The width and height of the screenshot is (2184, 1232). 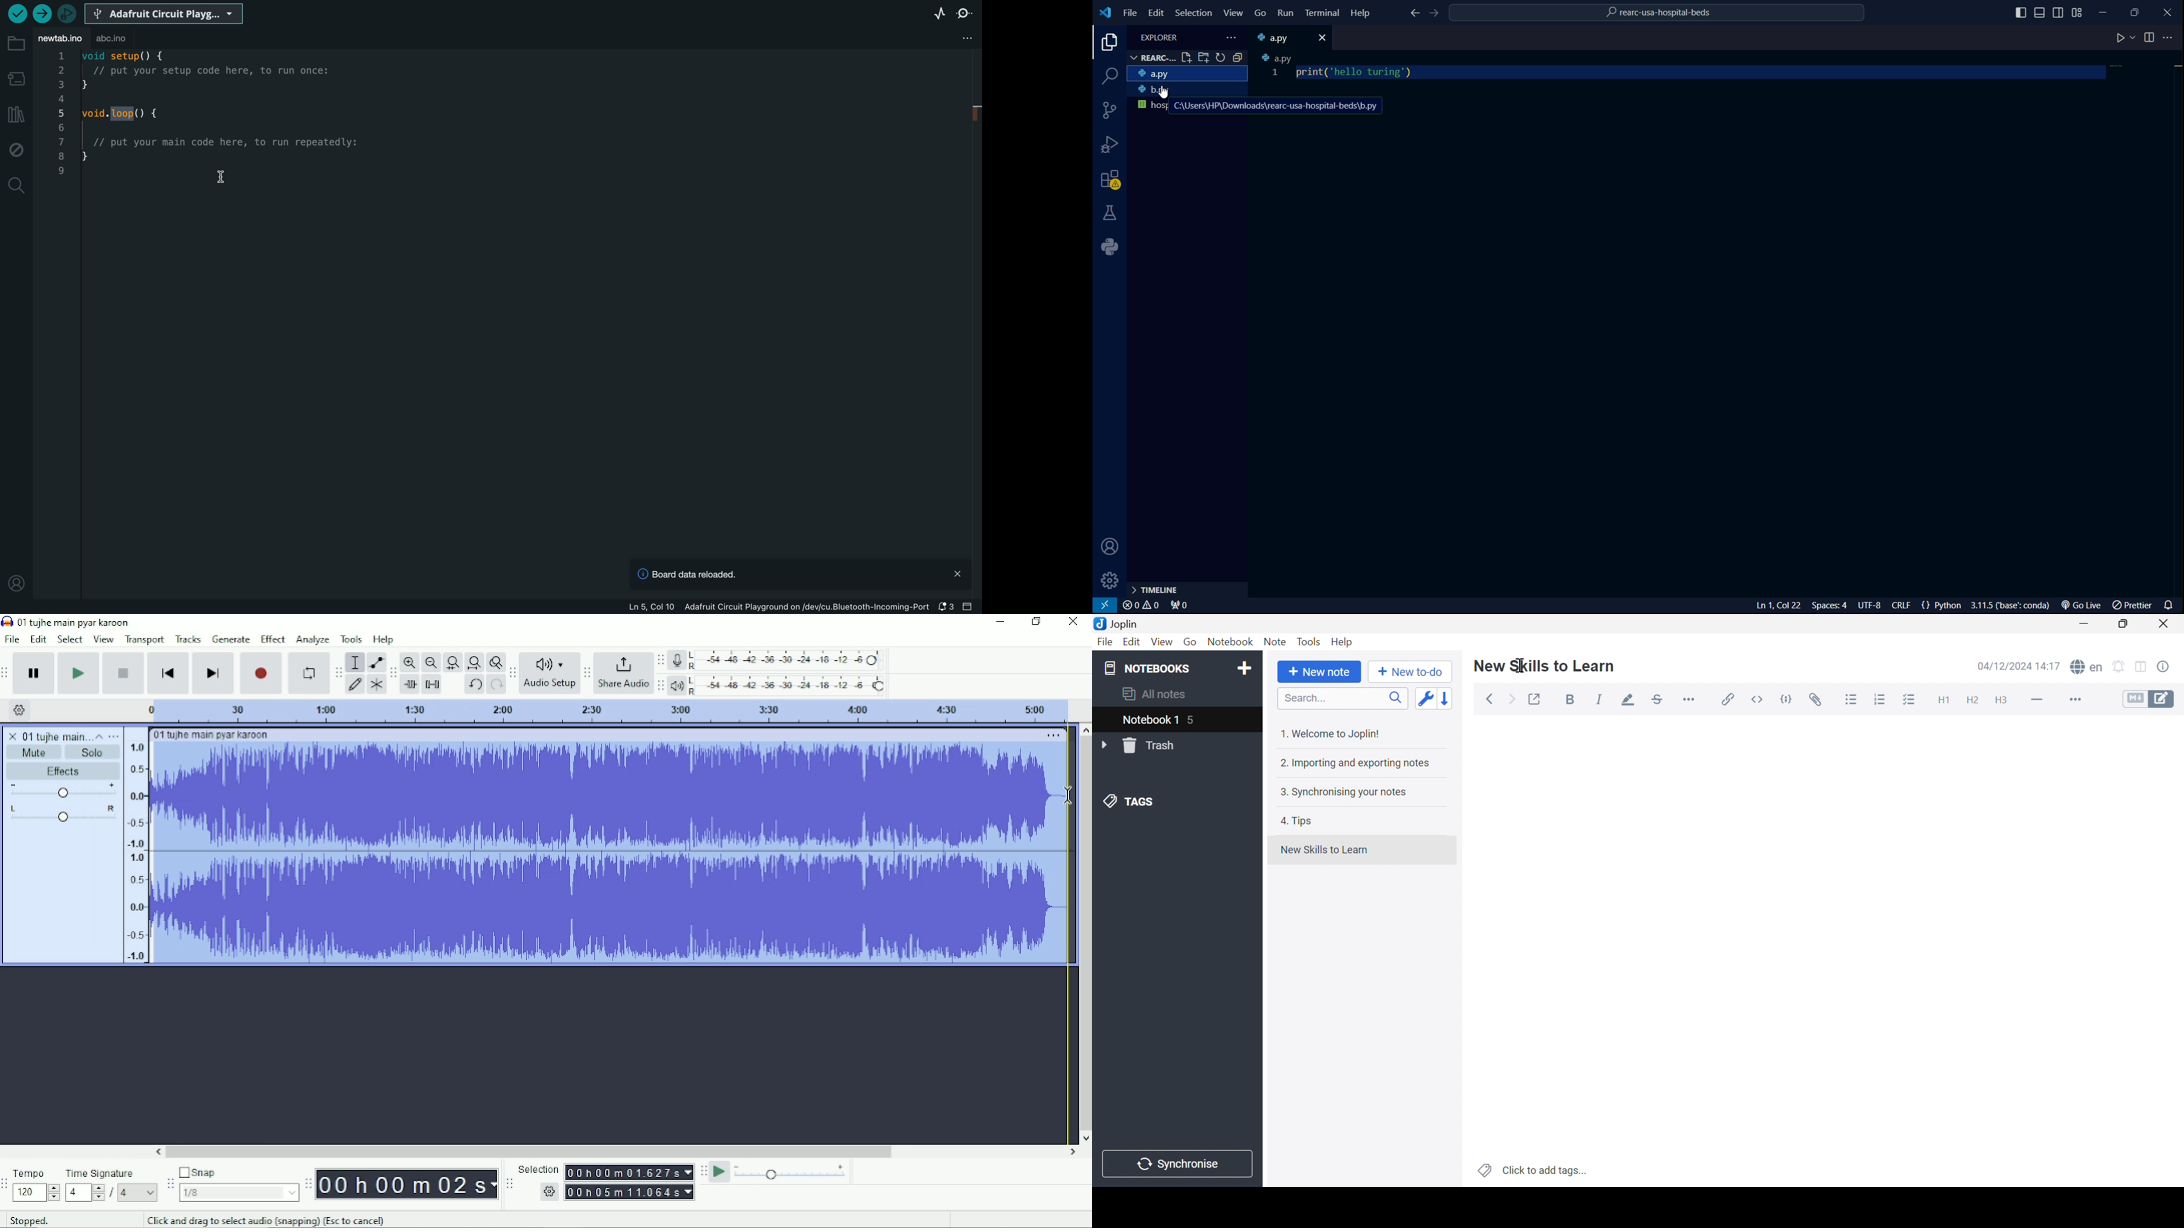 What do you see at coordinates (612, 852) in the screenshot?
I see `Audio` at bounding box center [612, 852].